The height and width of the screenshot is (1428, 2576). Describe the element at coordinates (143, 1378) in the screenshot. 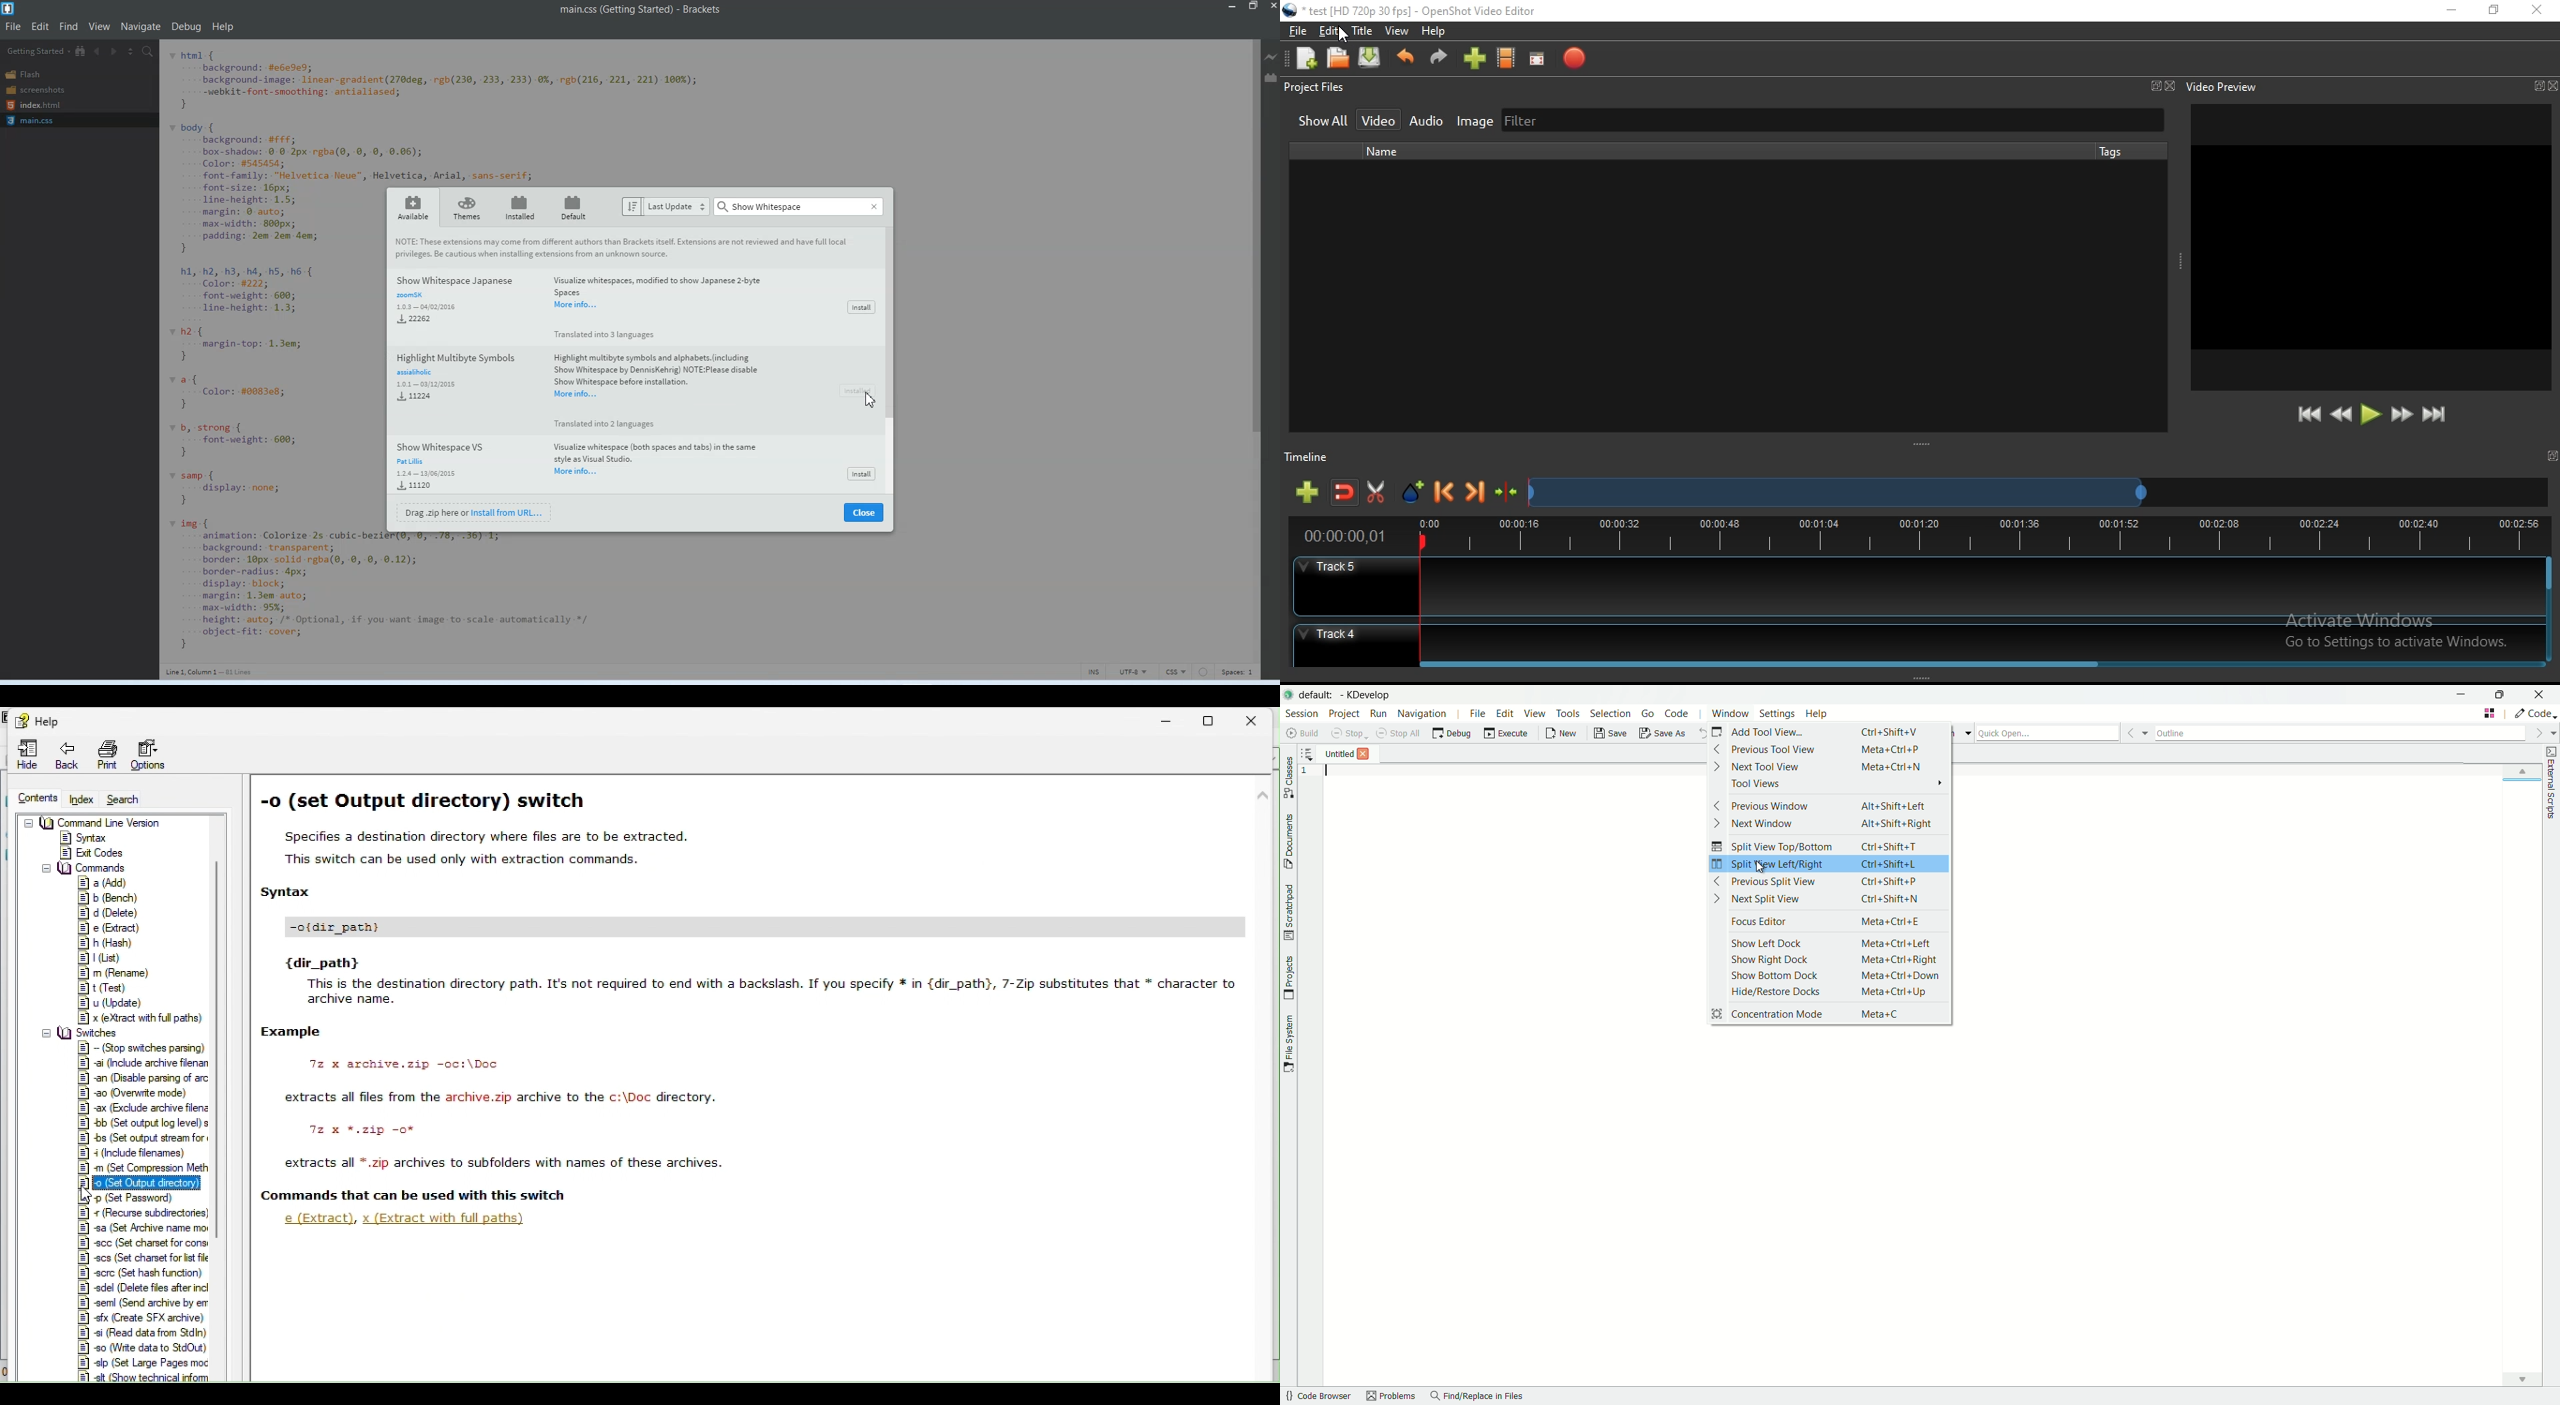

I see `Show technical information` at that location.